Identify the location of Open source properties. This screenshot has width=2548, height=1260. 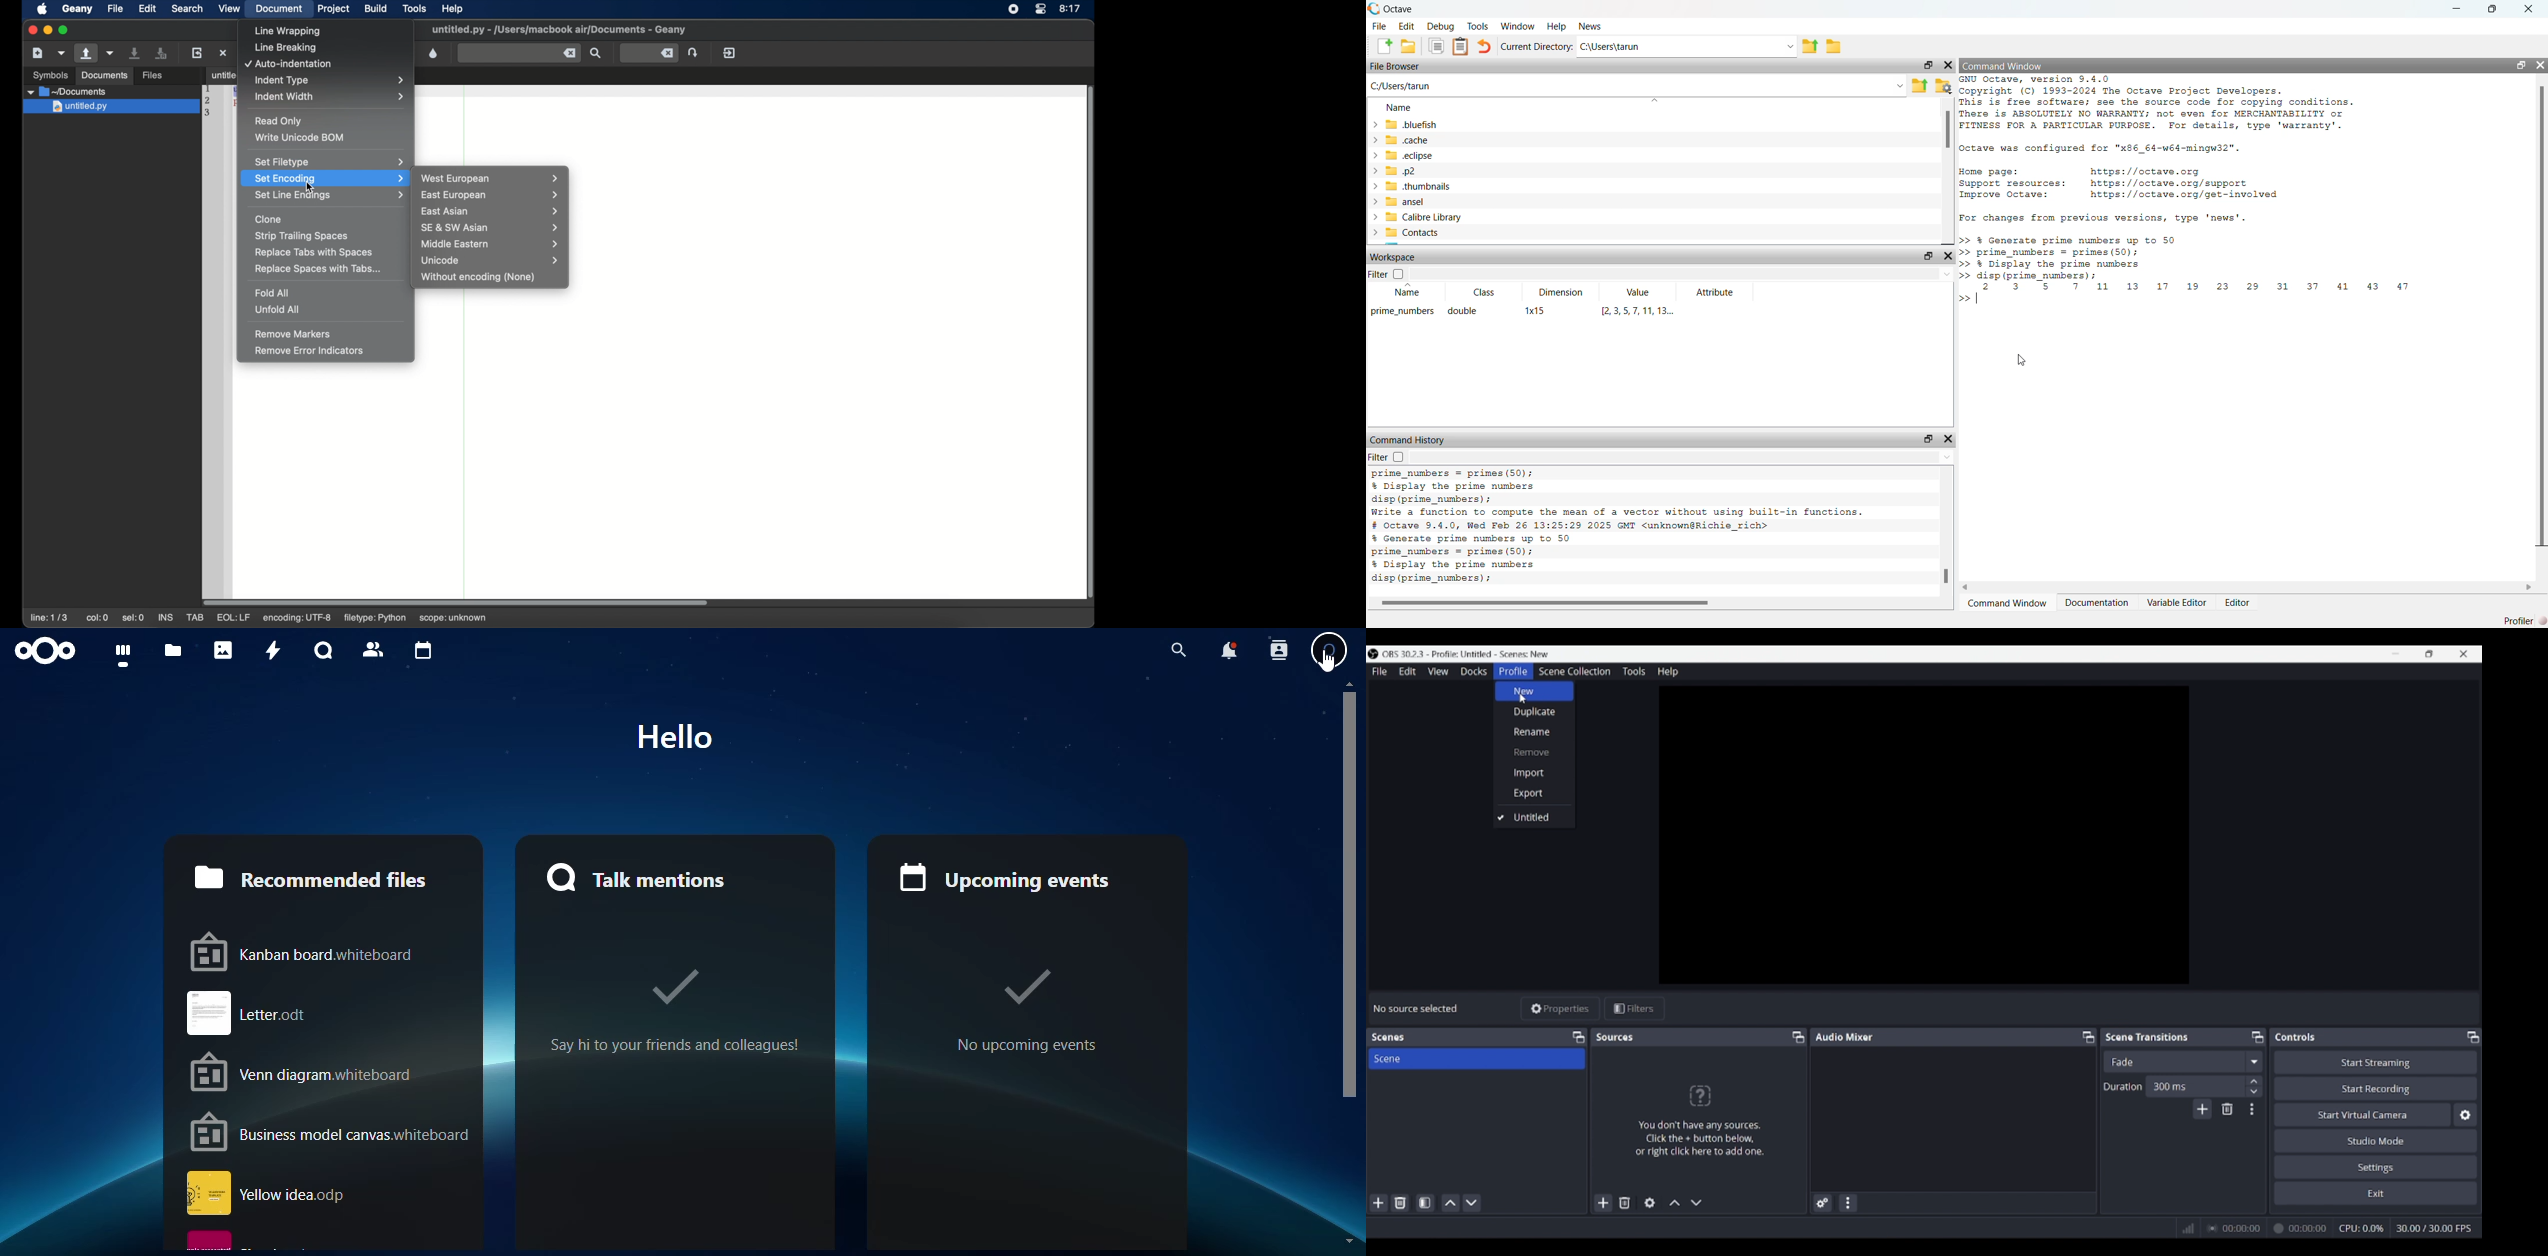
(1650, 1203).